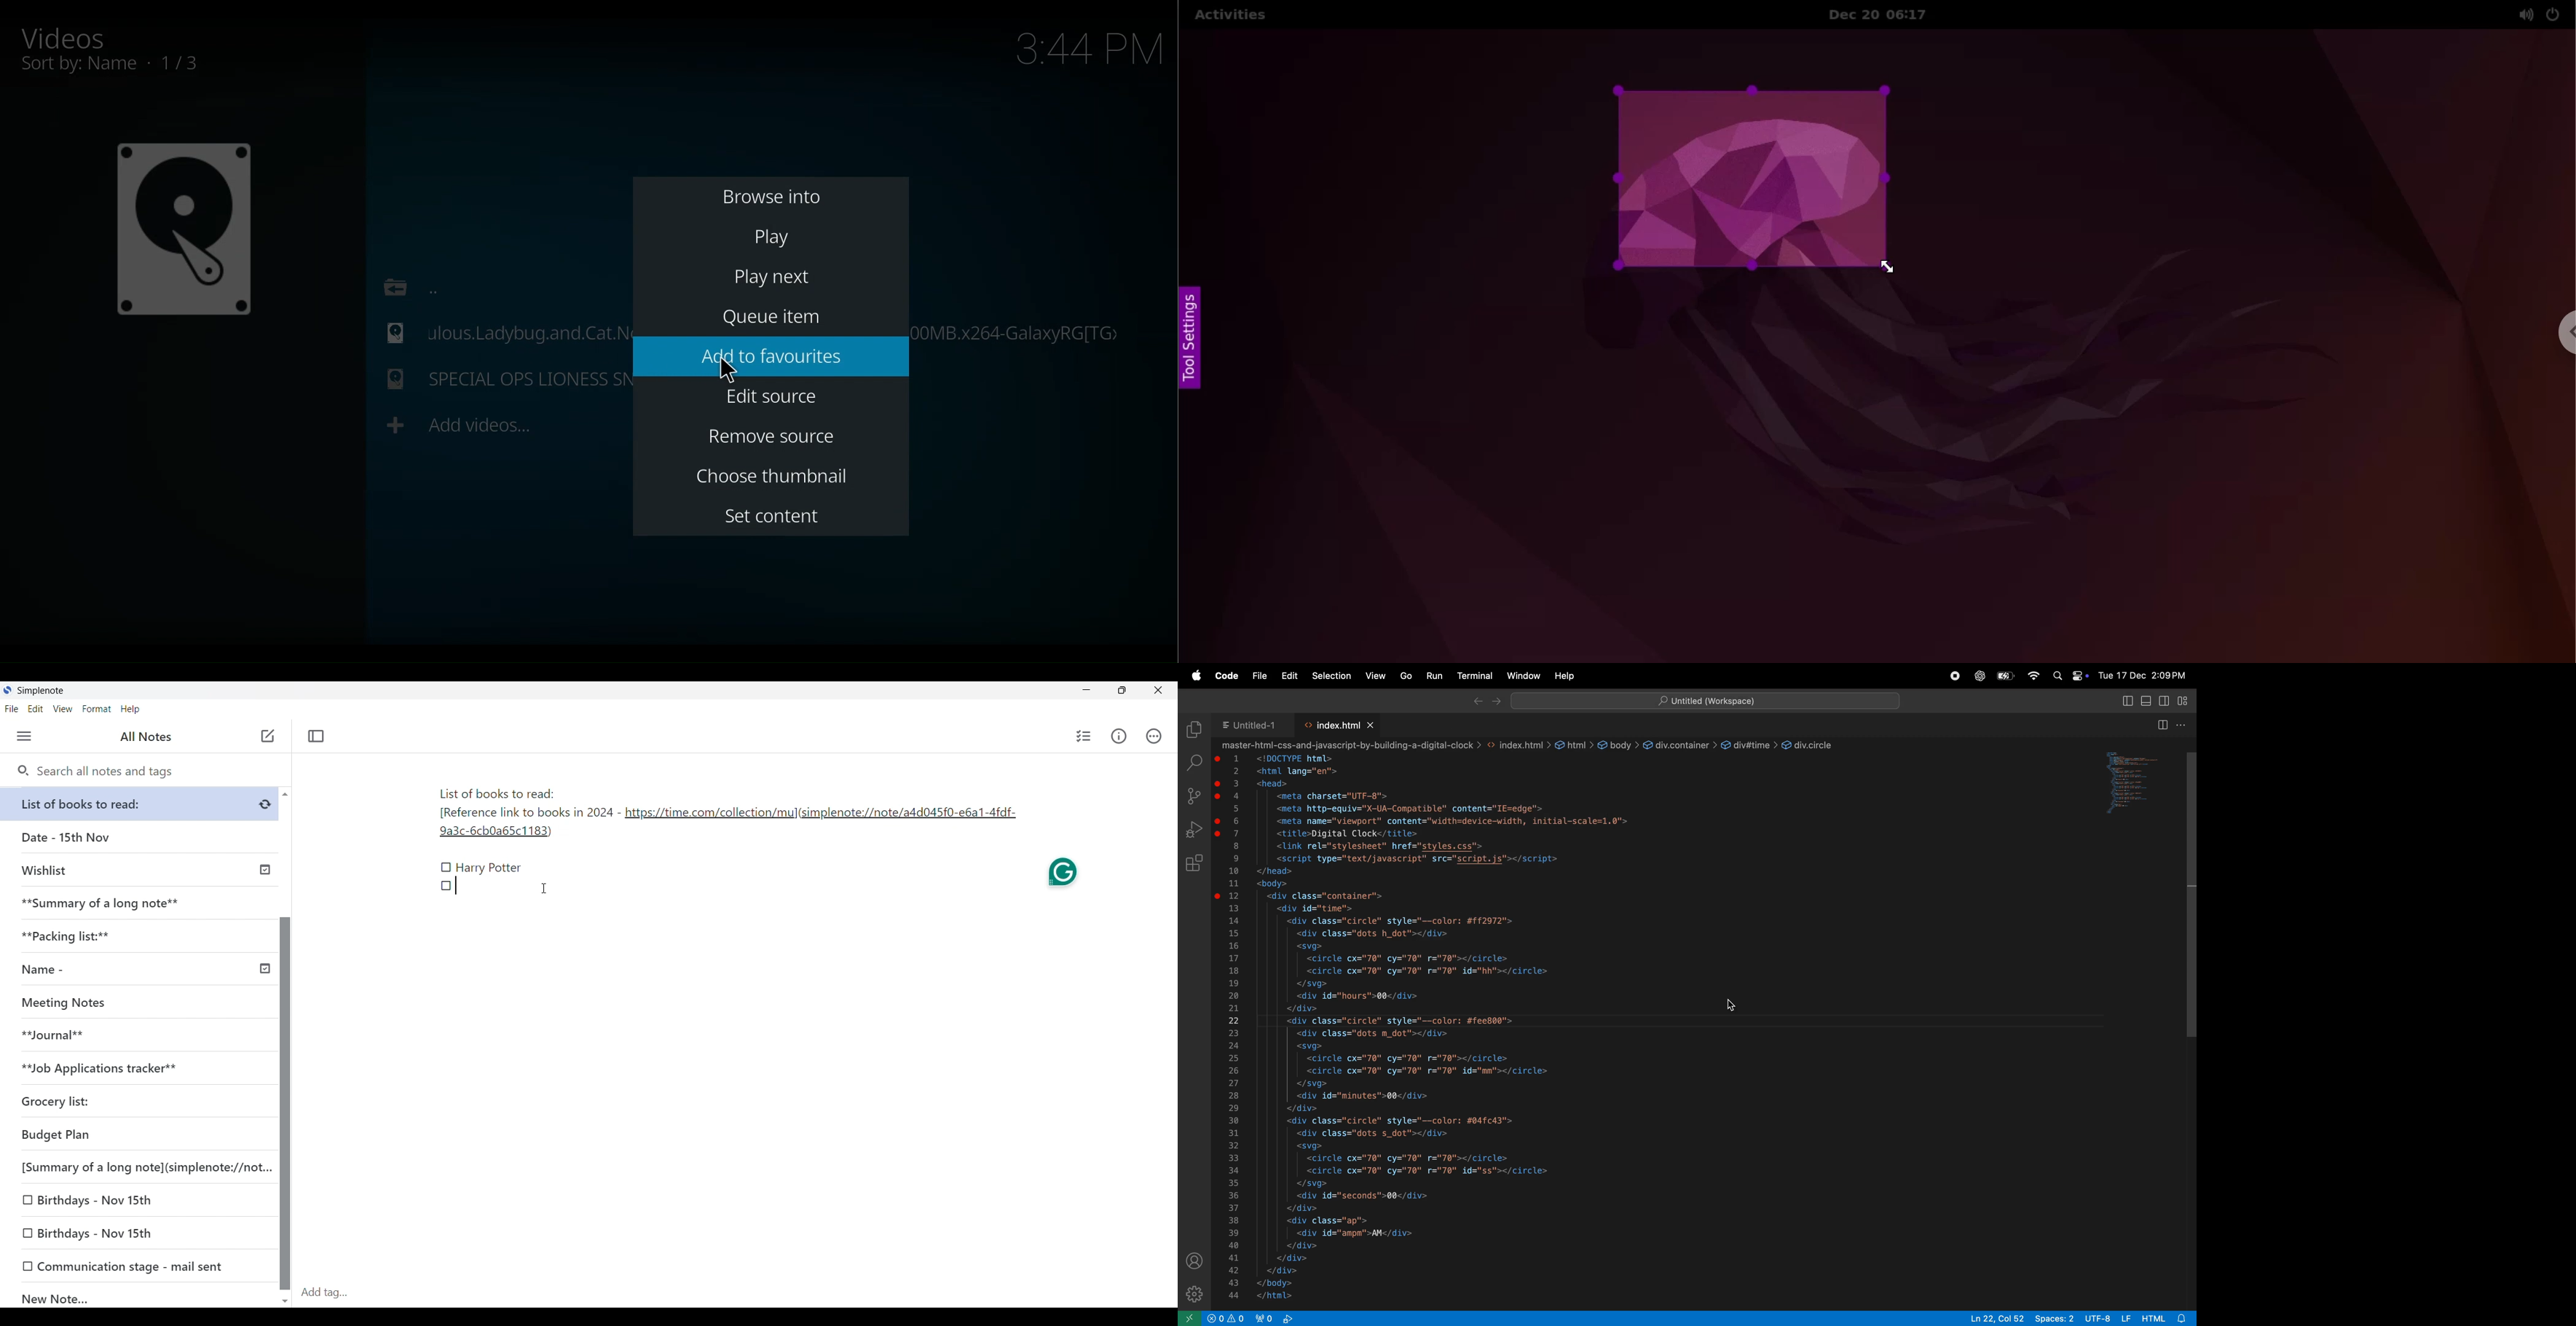 The image size is (2576, 1344). I want to click on add note, so click(266, 735).